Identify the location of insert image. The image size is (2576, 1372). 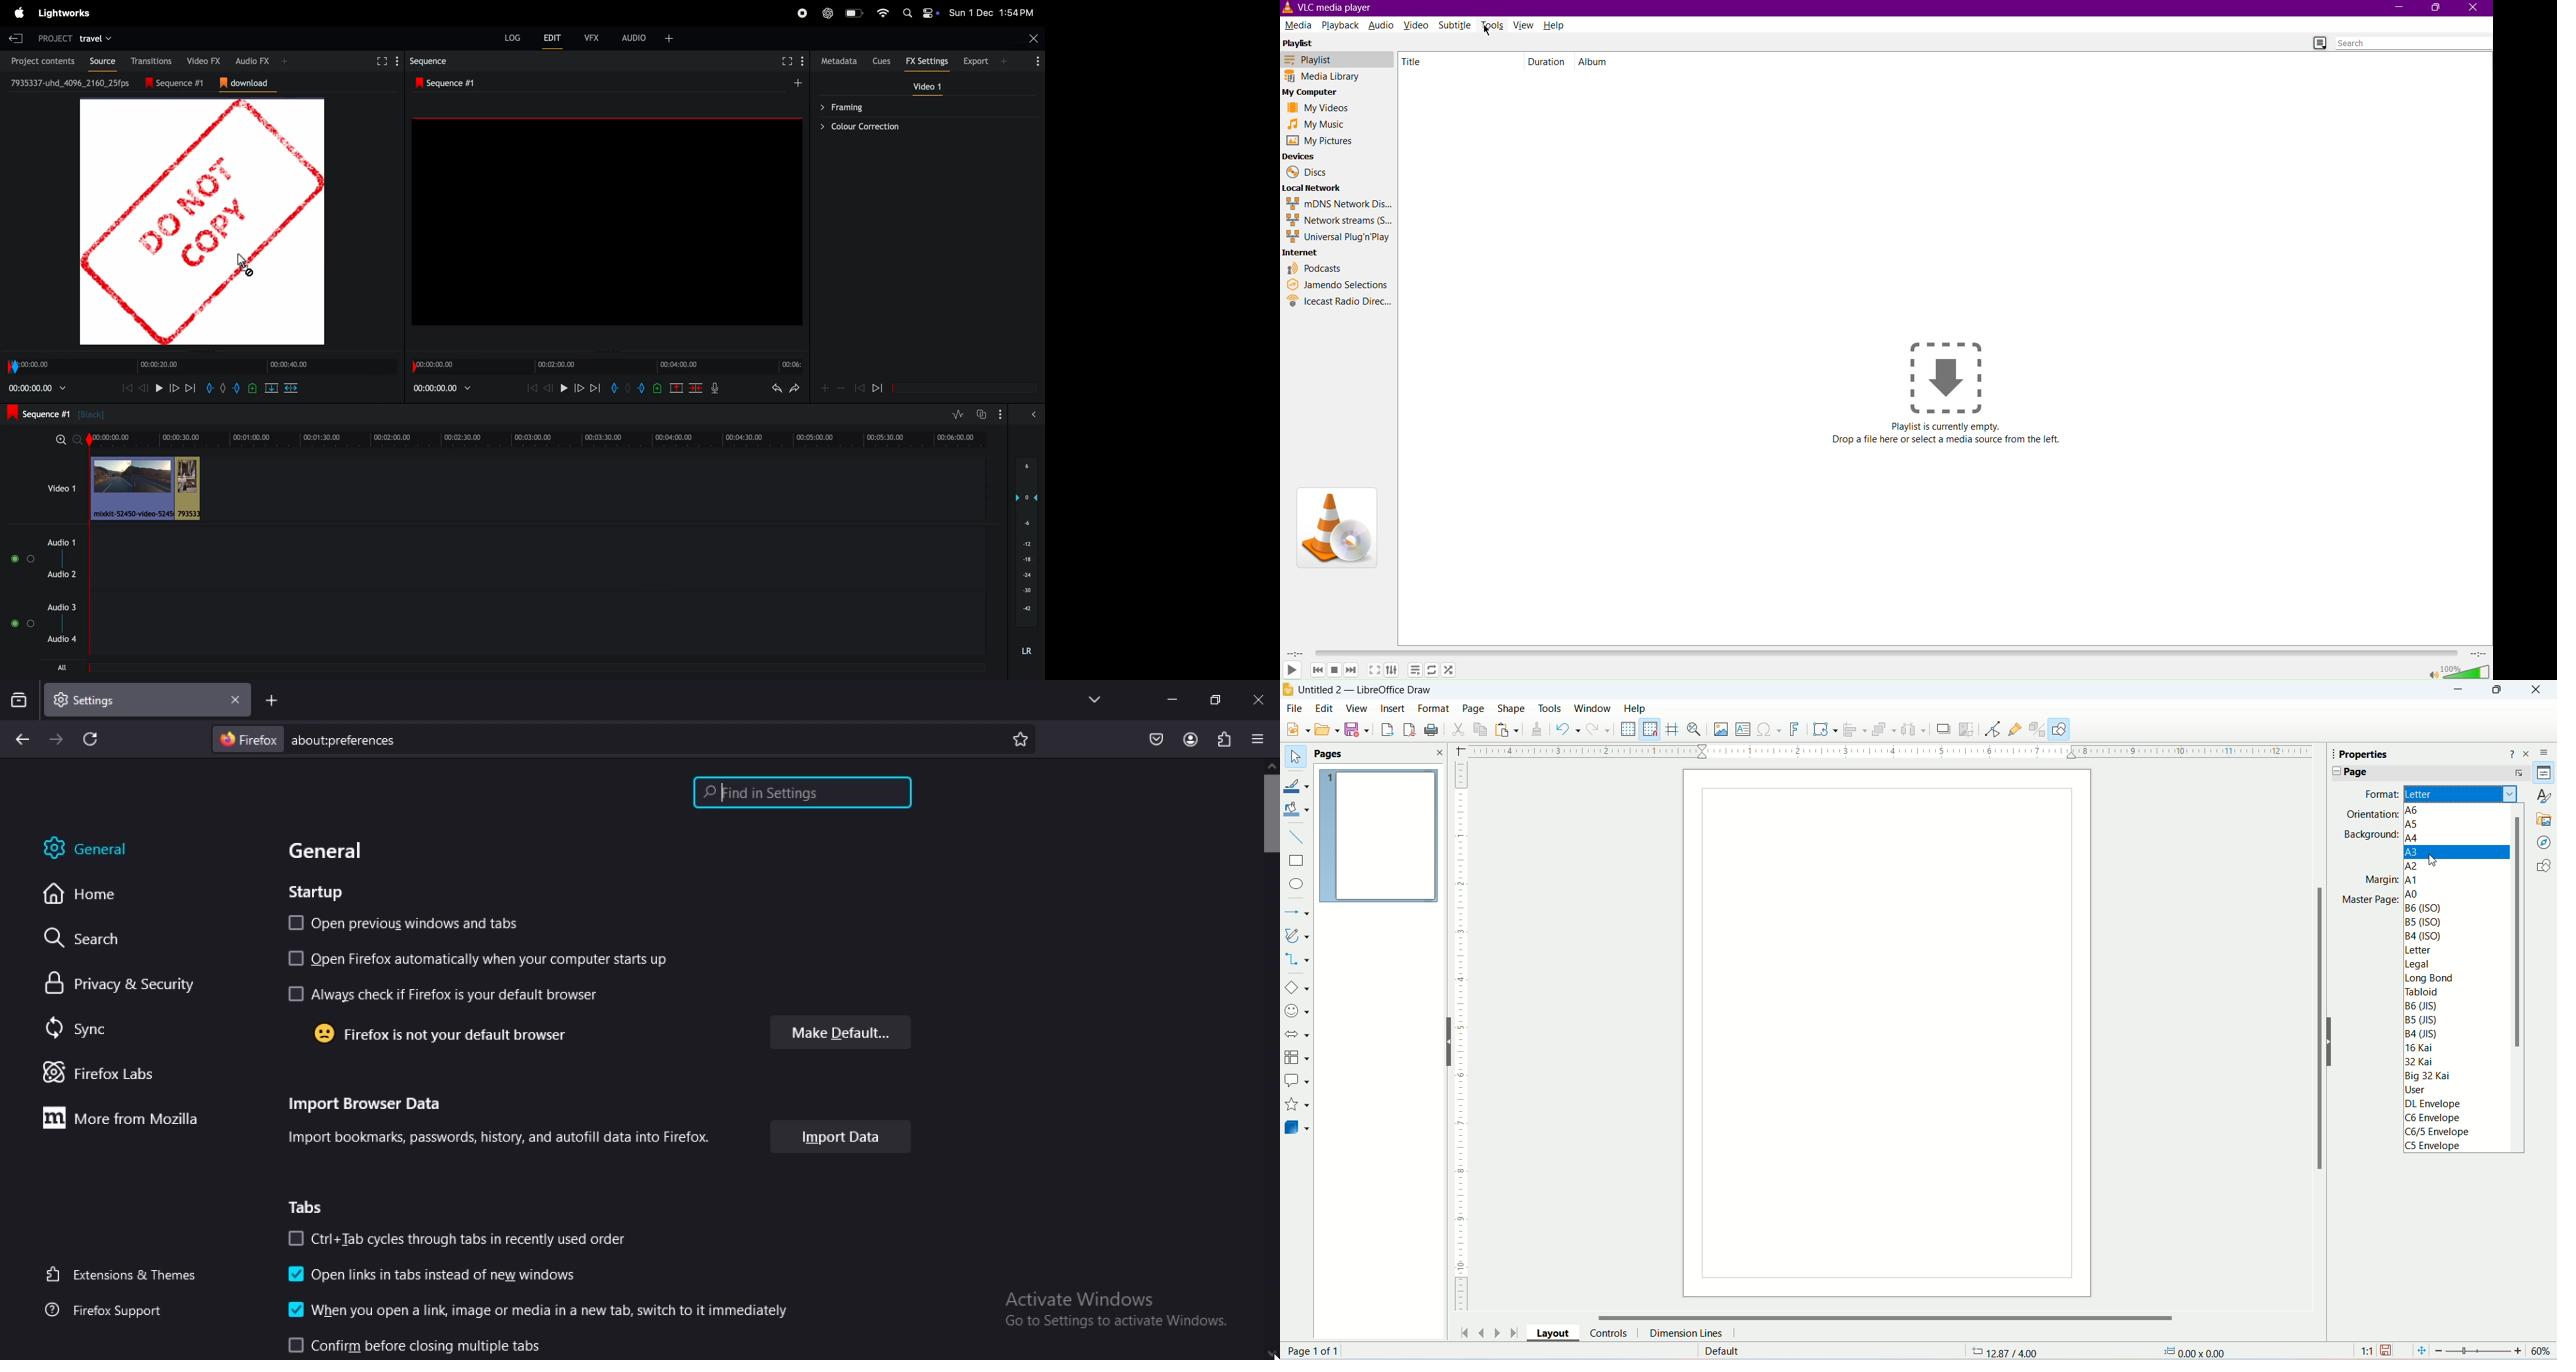
(1722, 731).